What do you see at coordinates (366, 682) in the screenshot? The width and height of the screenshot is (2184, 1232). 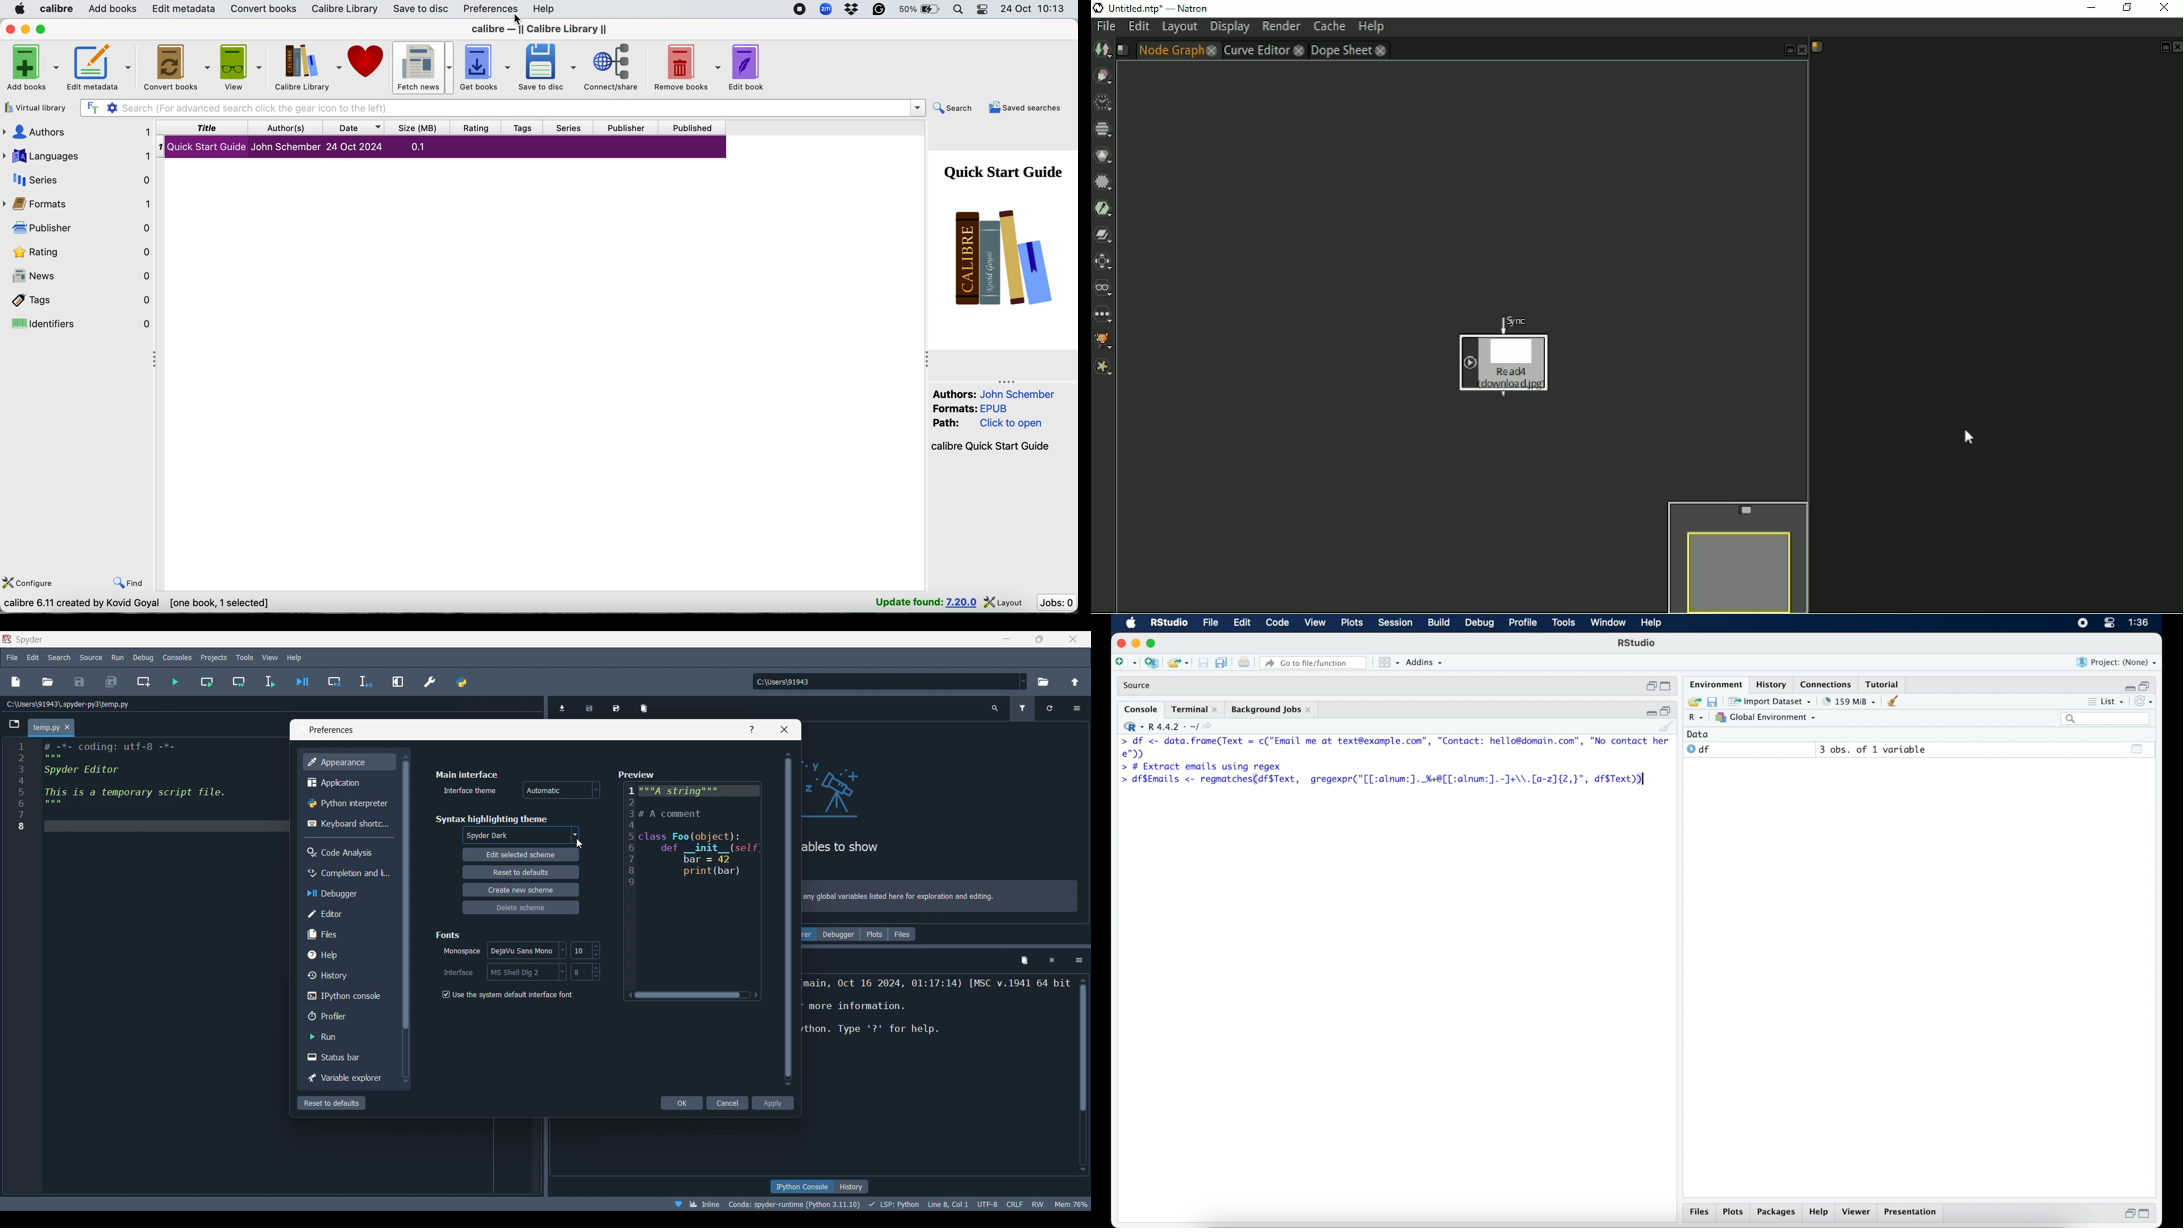 I see `Debug selection/current time` at bounding box center [366, 682].